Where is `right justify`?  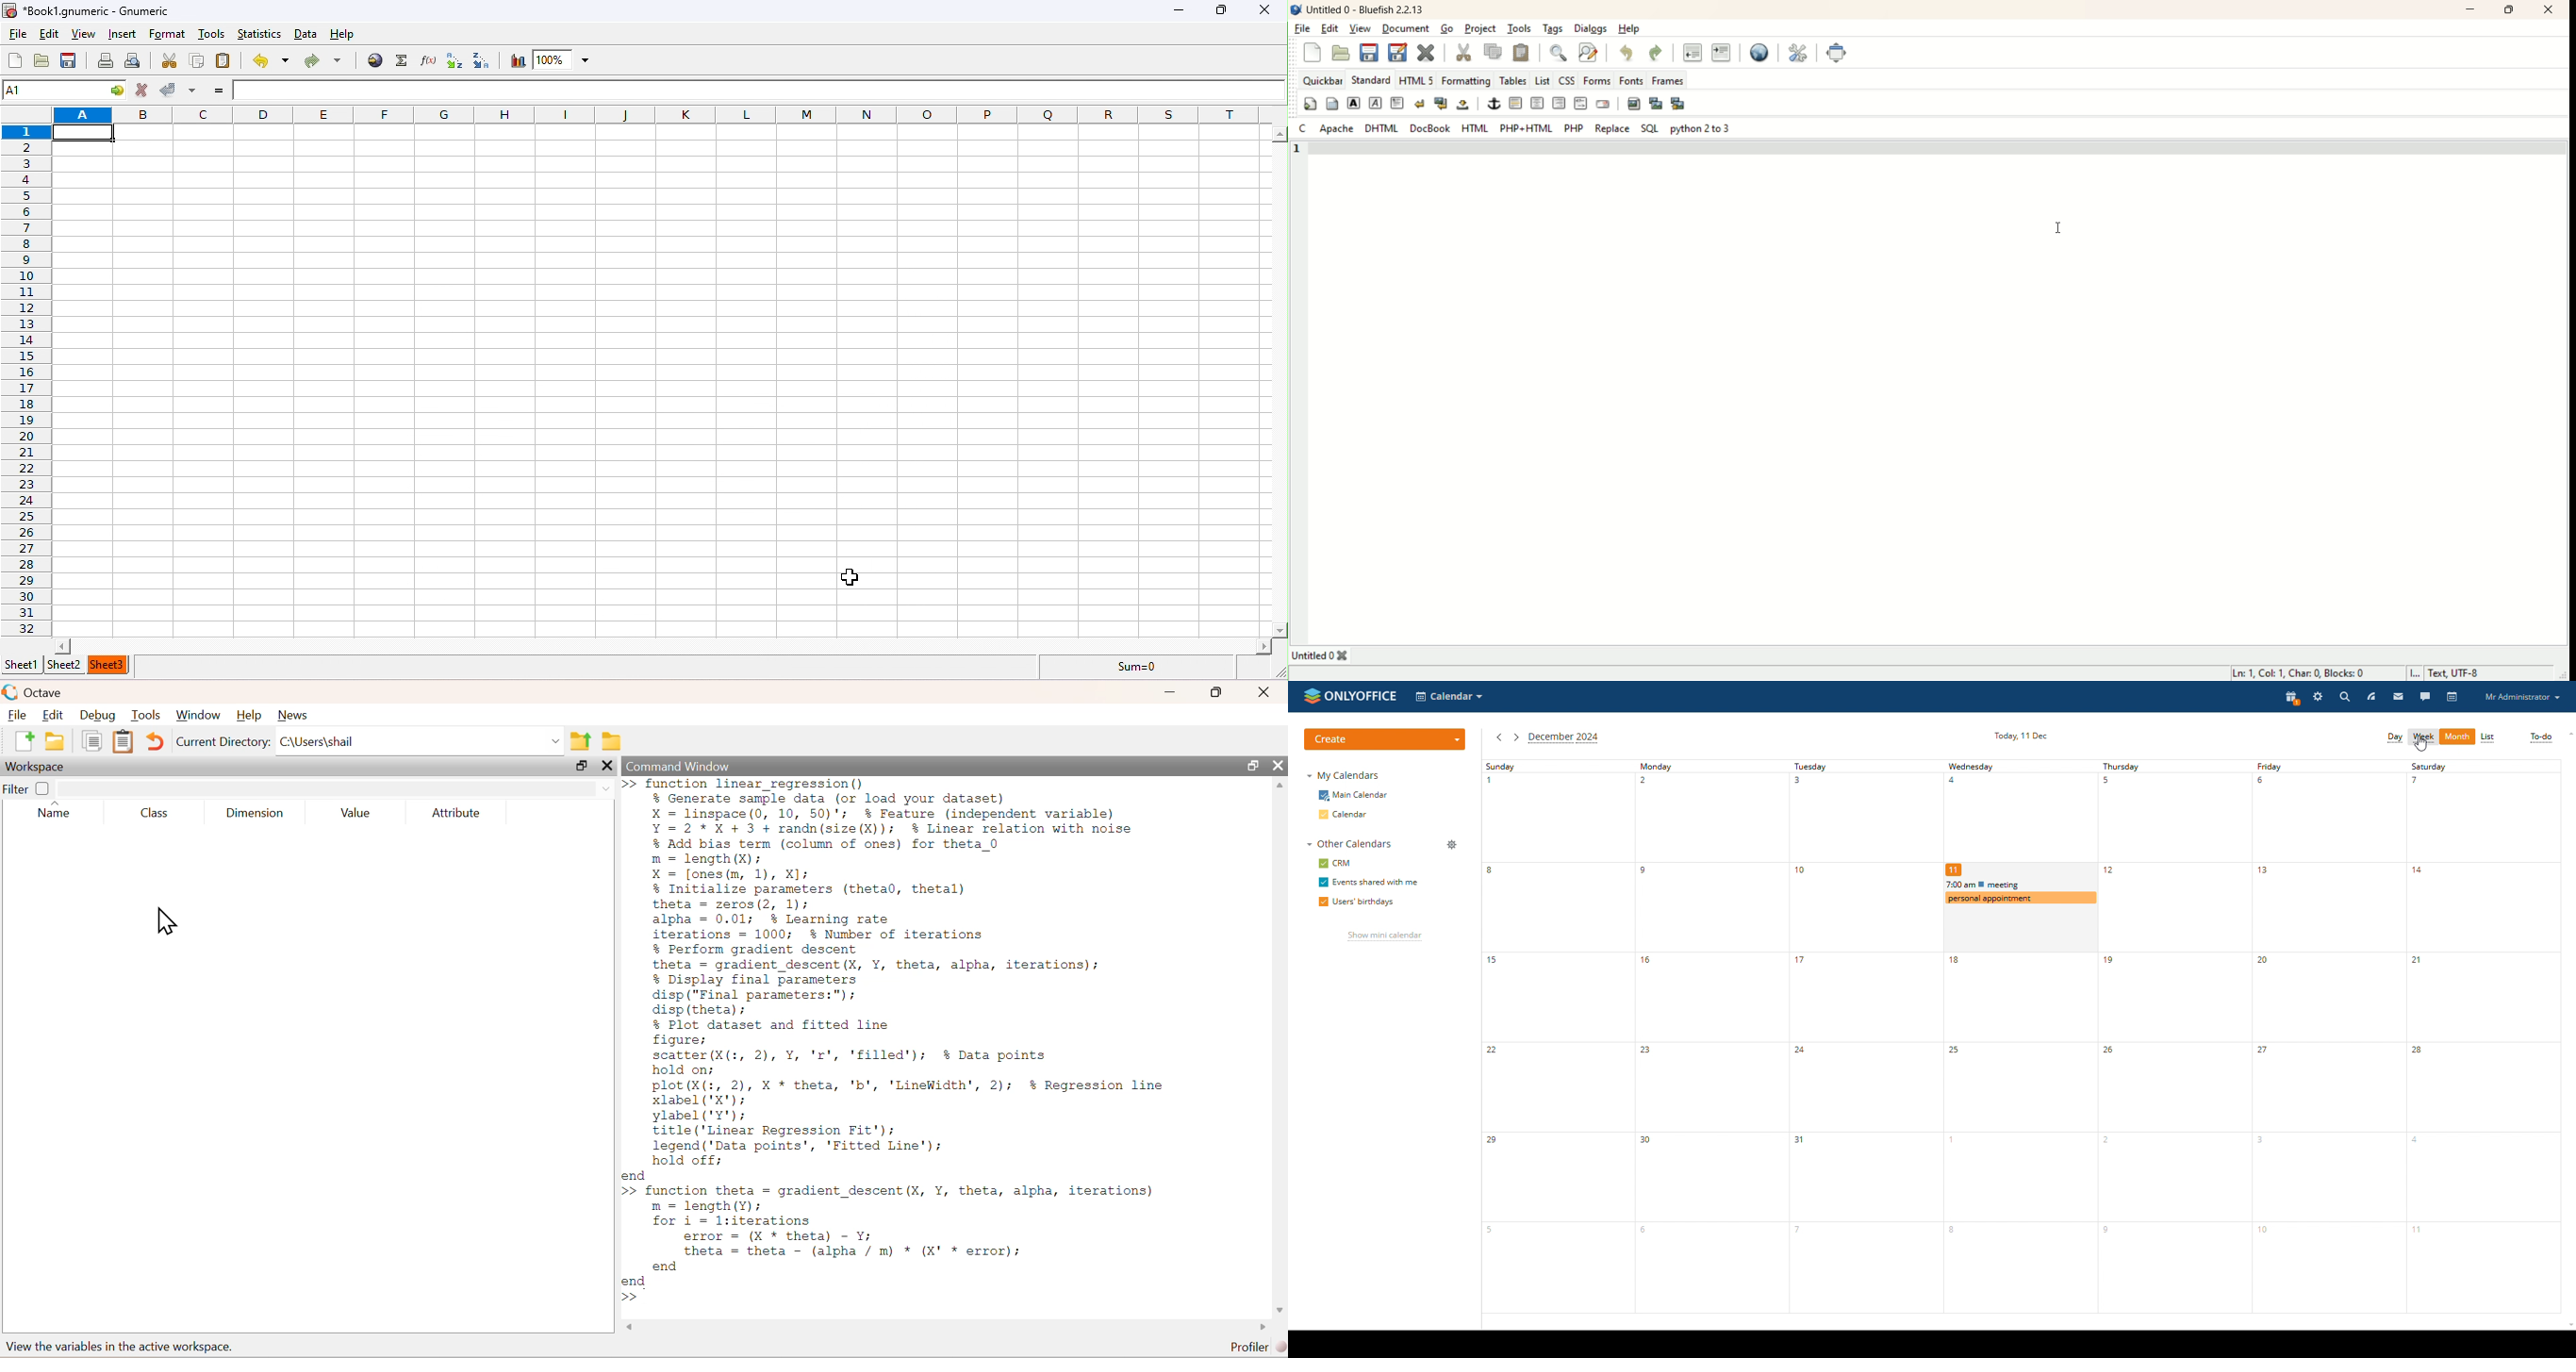 right justify is located at coordinates (1559, 103).